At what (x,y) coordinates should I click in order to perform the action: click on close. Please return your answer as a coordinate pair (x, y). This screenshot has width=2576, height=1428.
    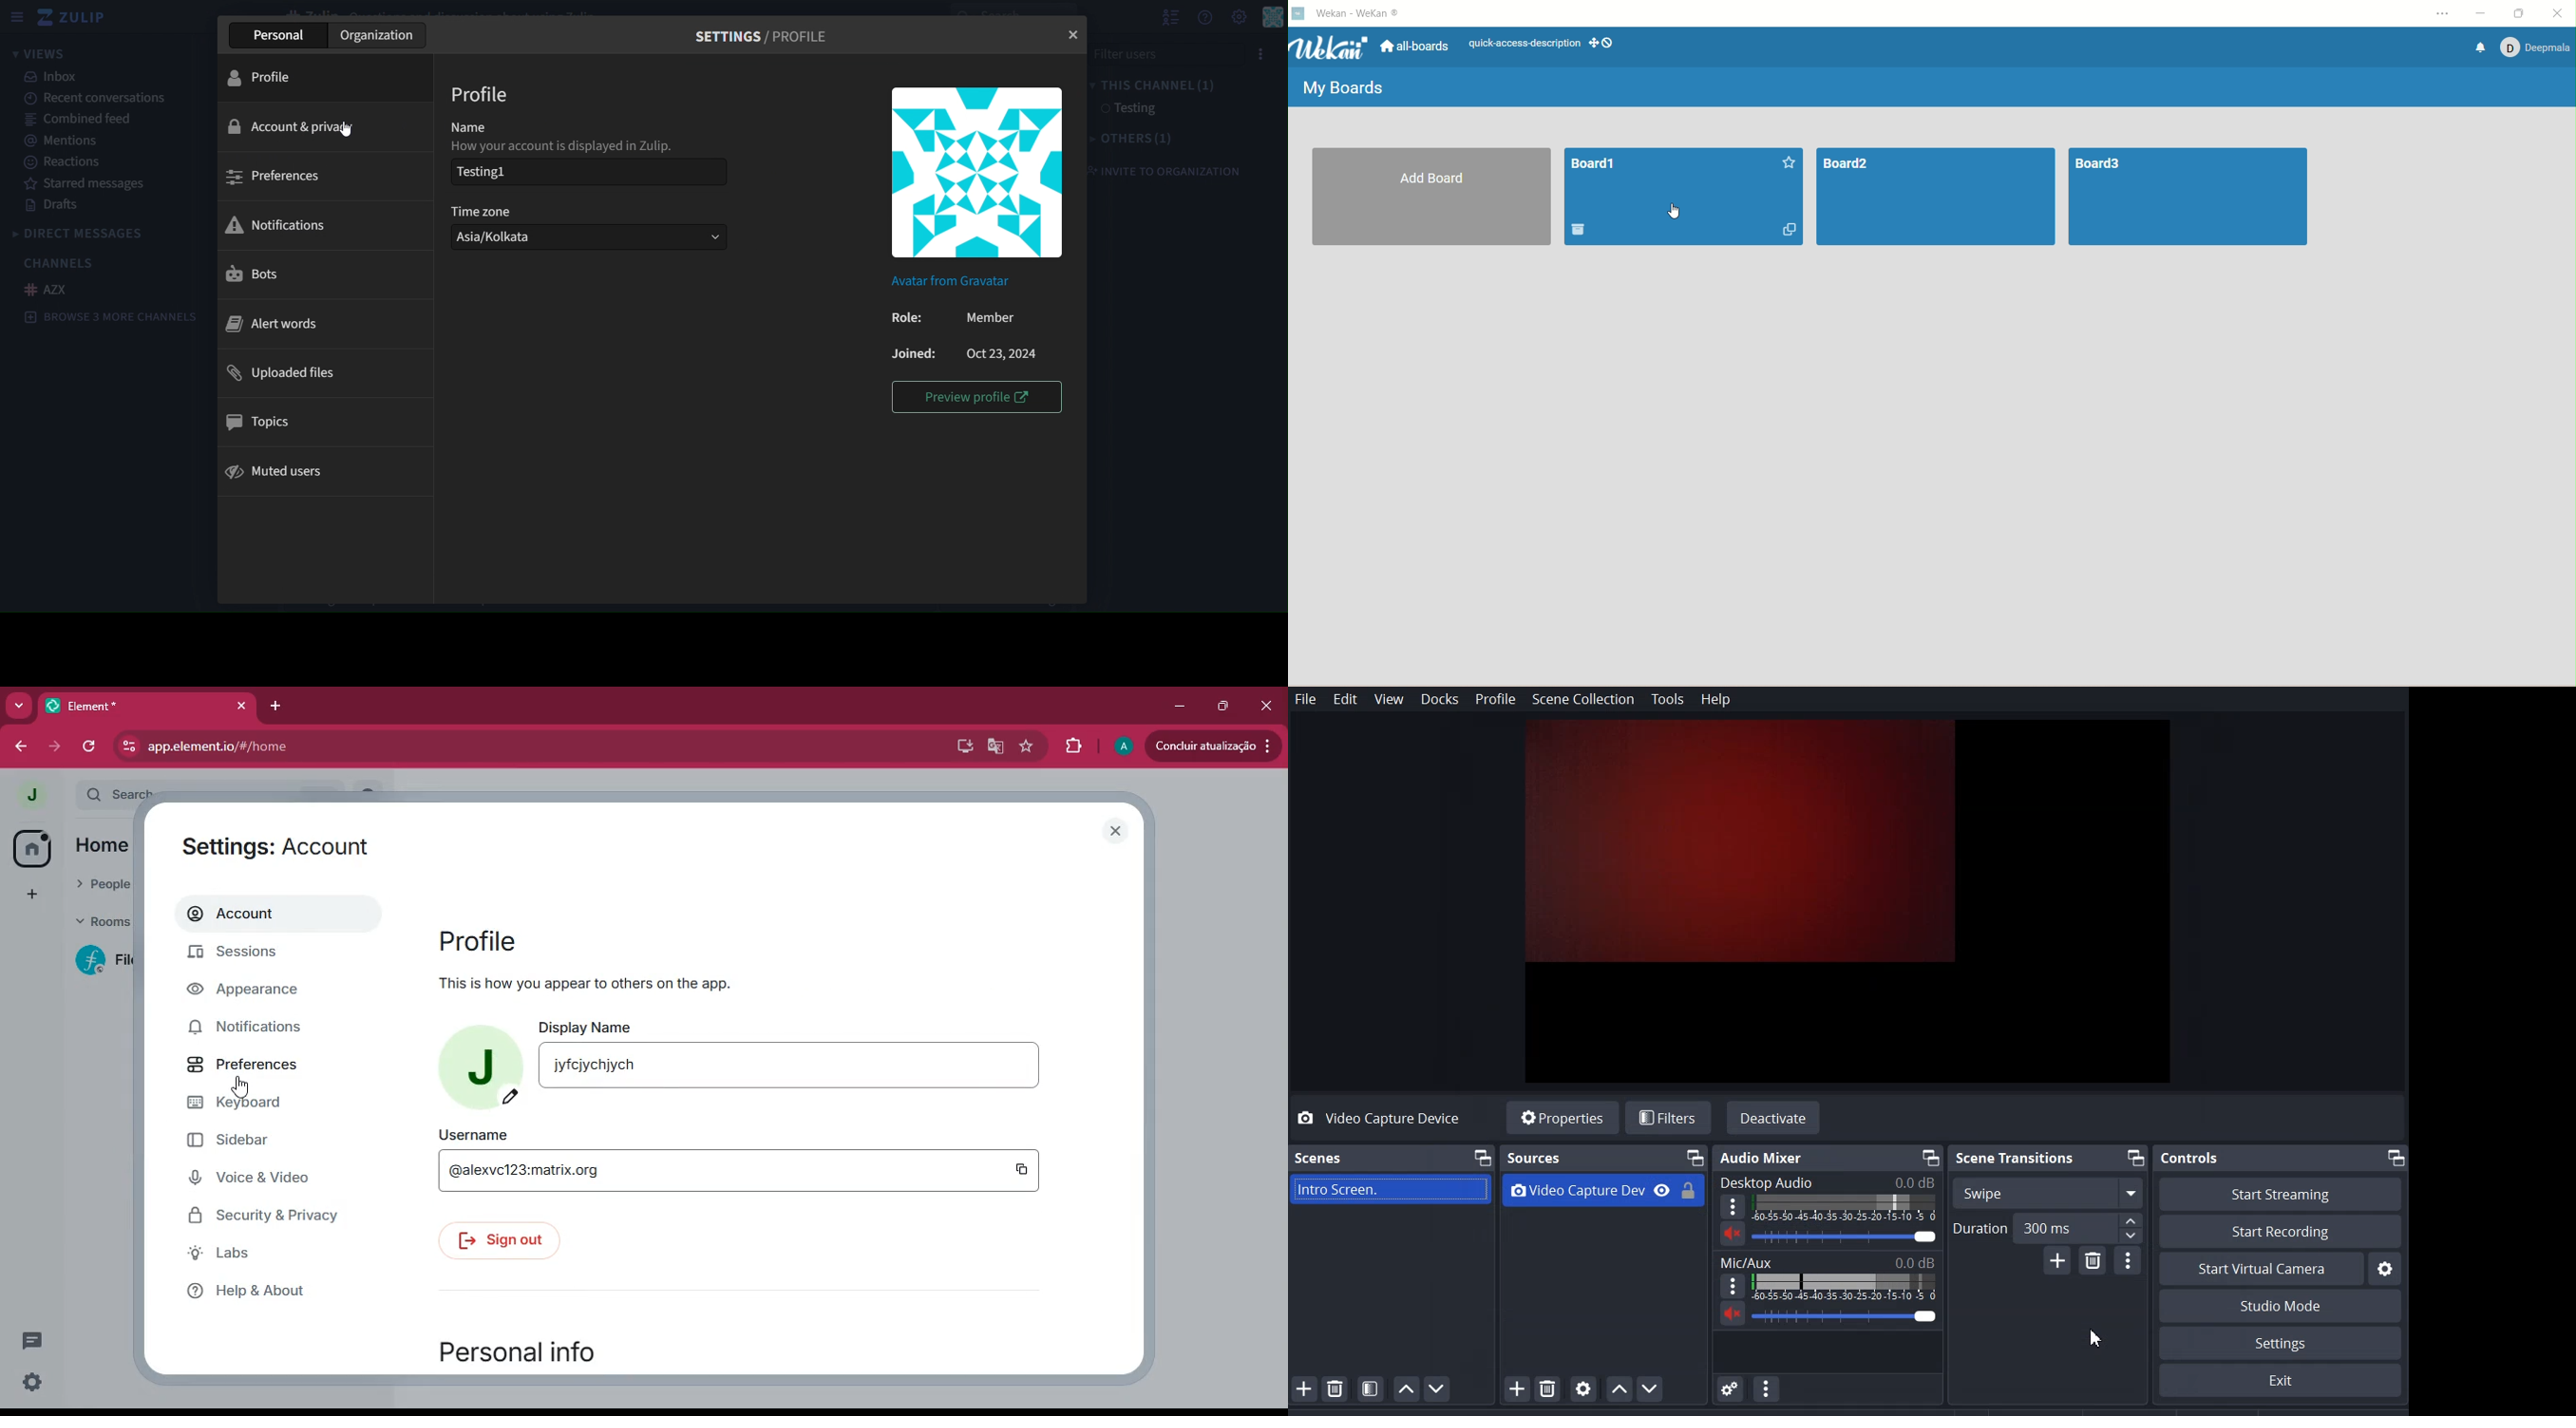
    Looking at the image, I should click on (239, 705).